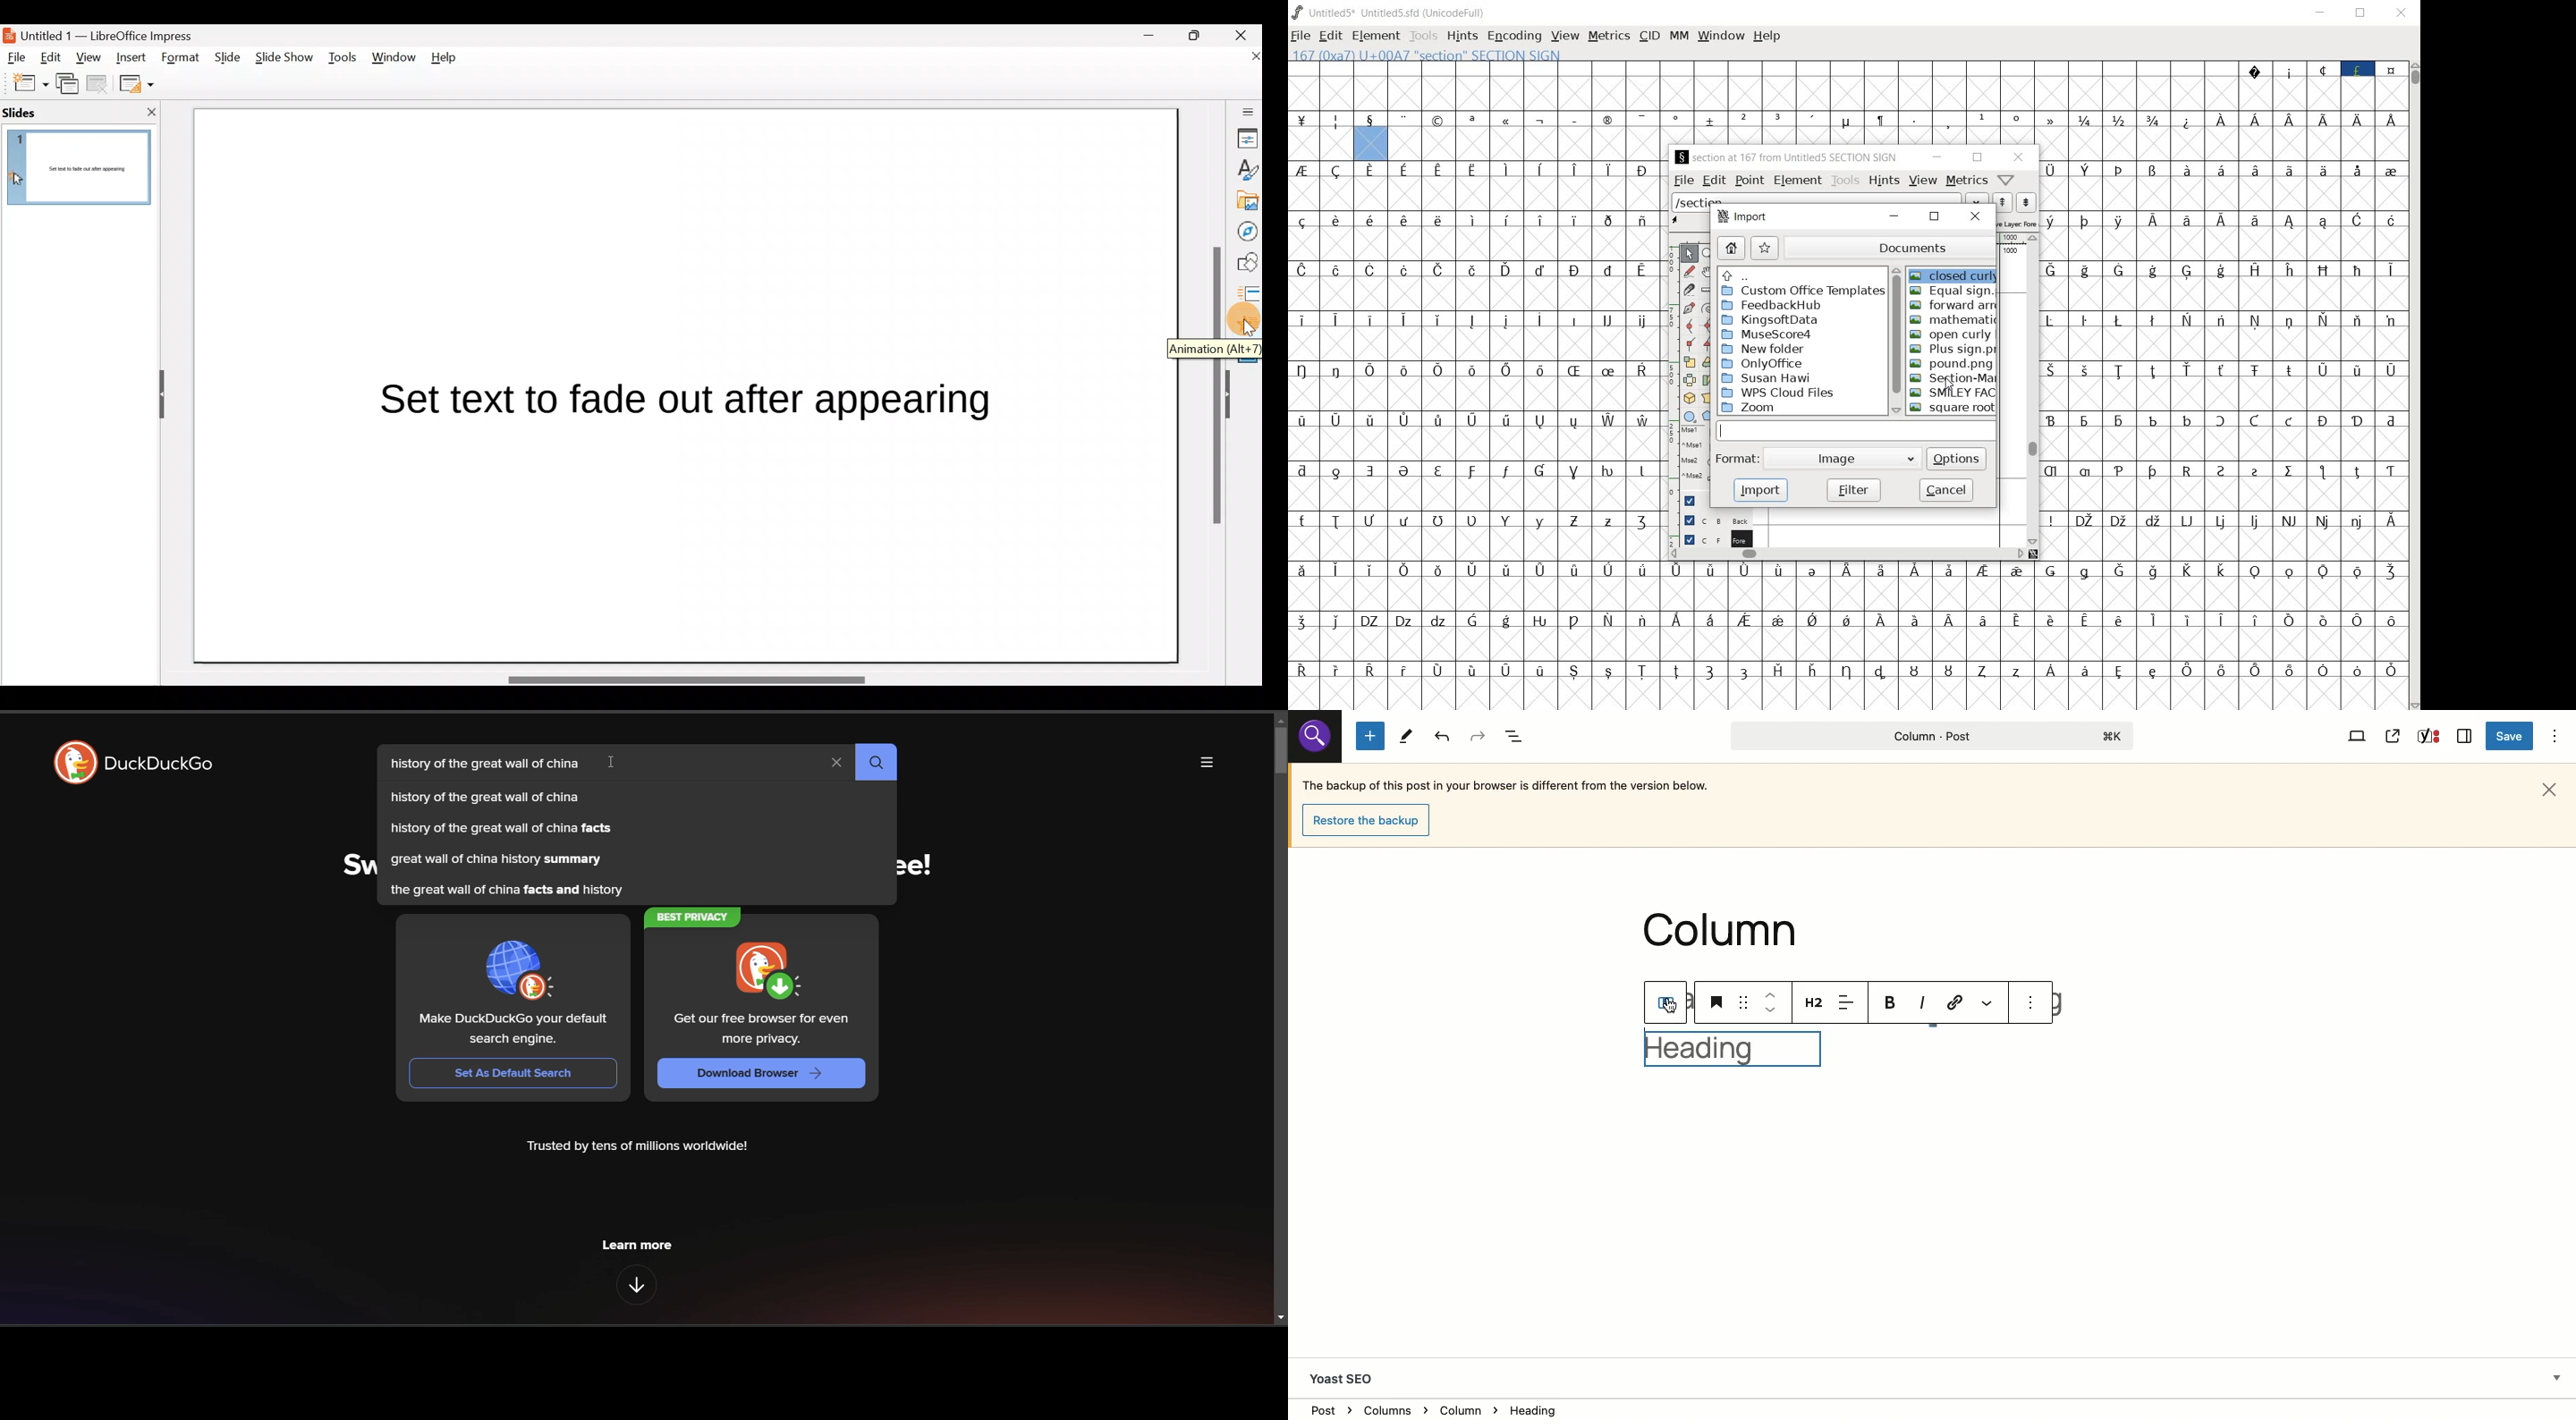 This screenshot has width=2576, height=1428. I want to click on Heading, so click(1716, 1002).